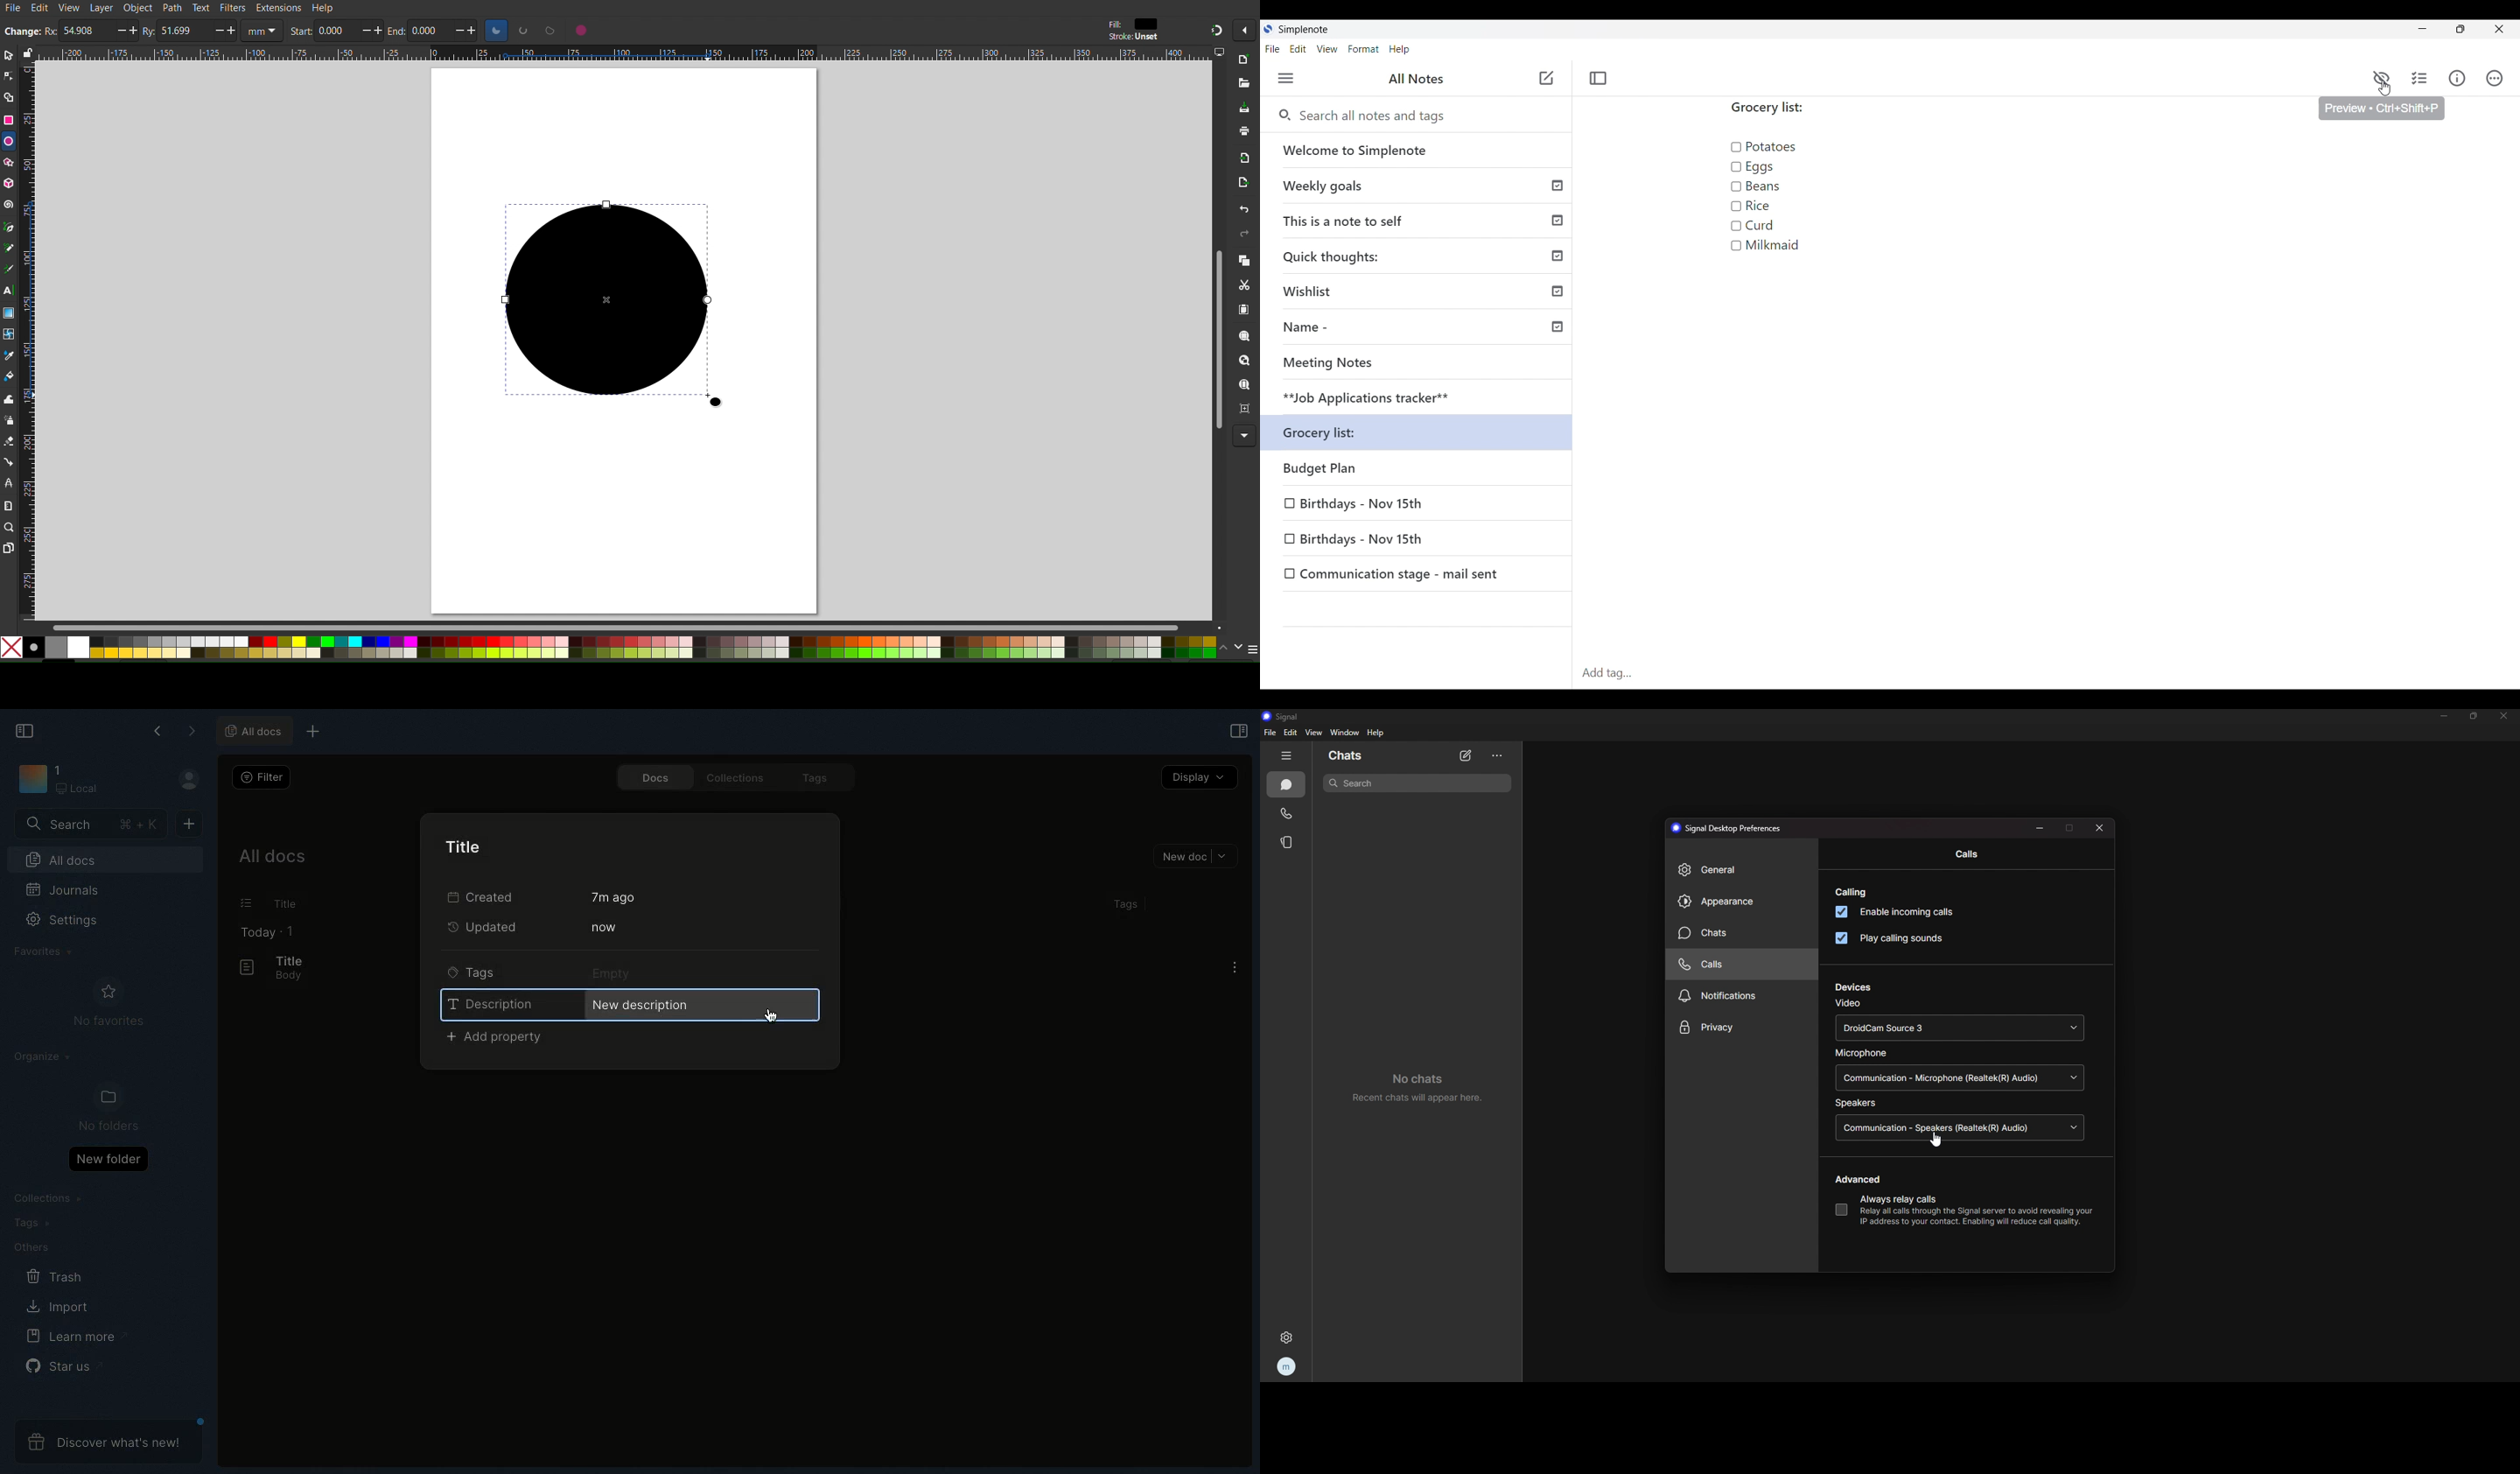 This screenshot has height=1484, width=2520. What do you see at coordinates (1135, 37) in the screenshot?
I see `stroke` at bounding box center [1135, 37].